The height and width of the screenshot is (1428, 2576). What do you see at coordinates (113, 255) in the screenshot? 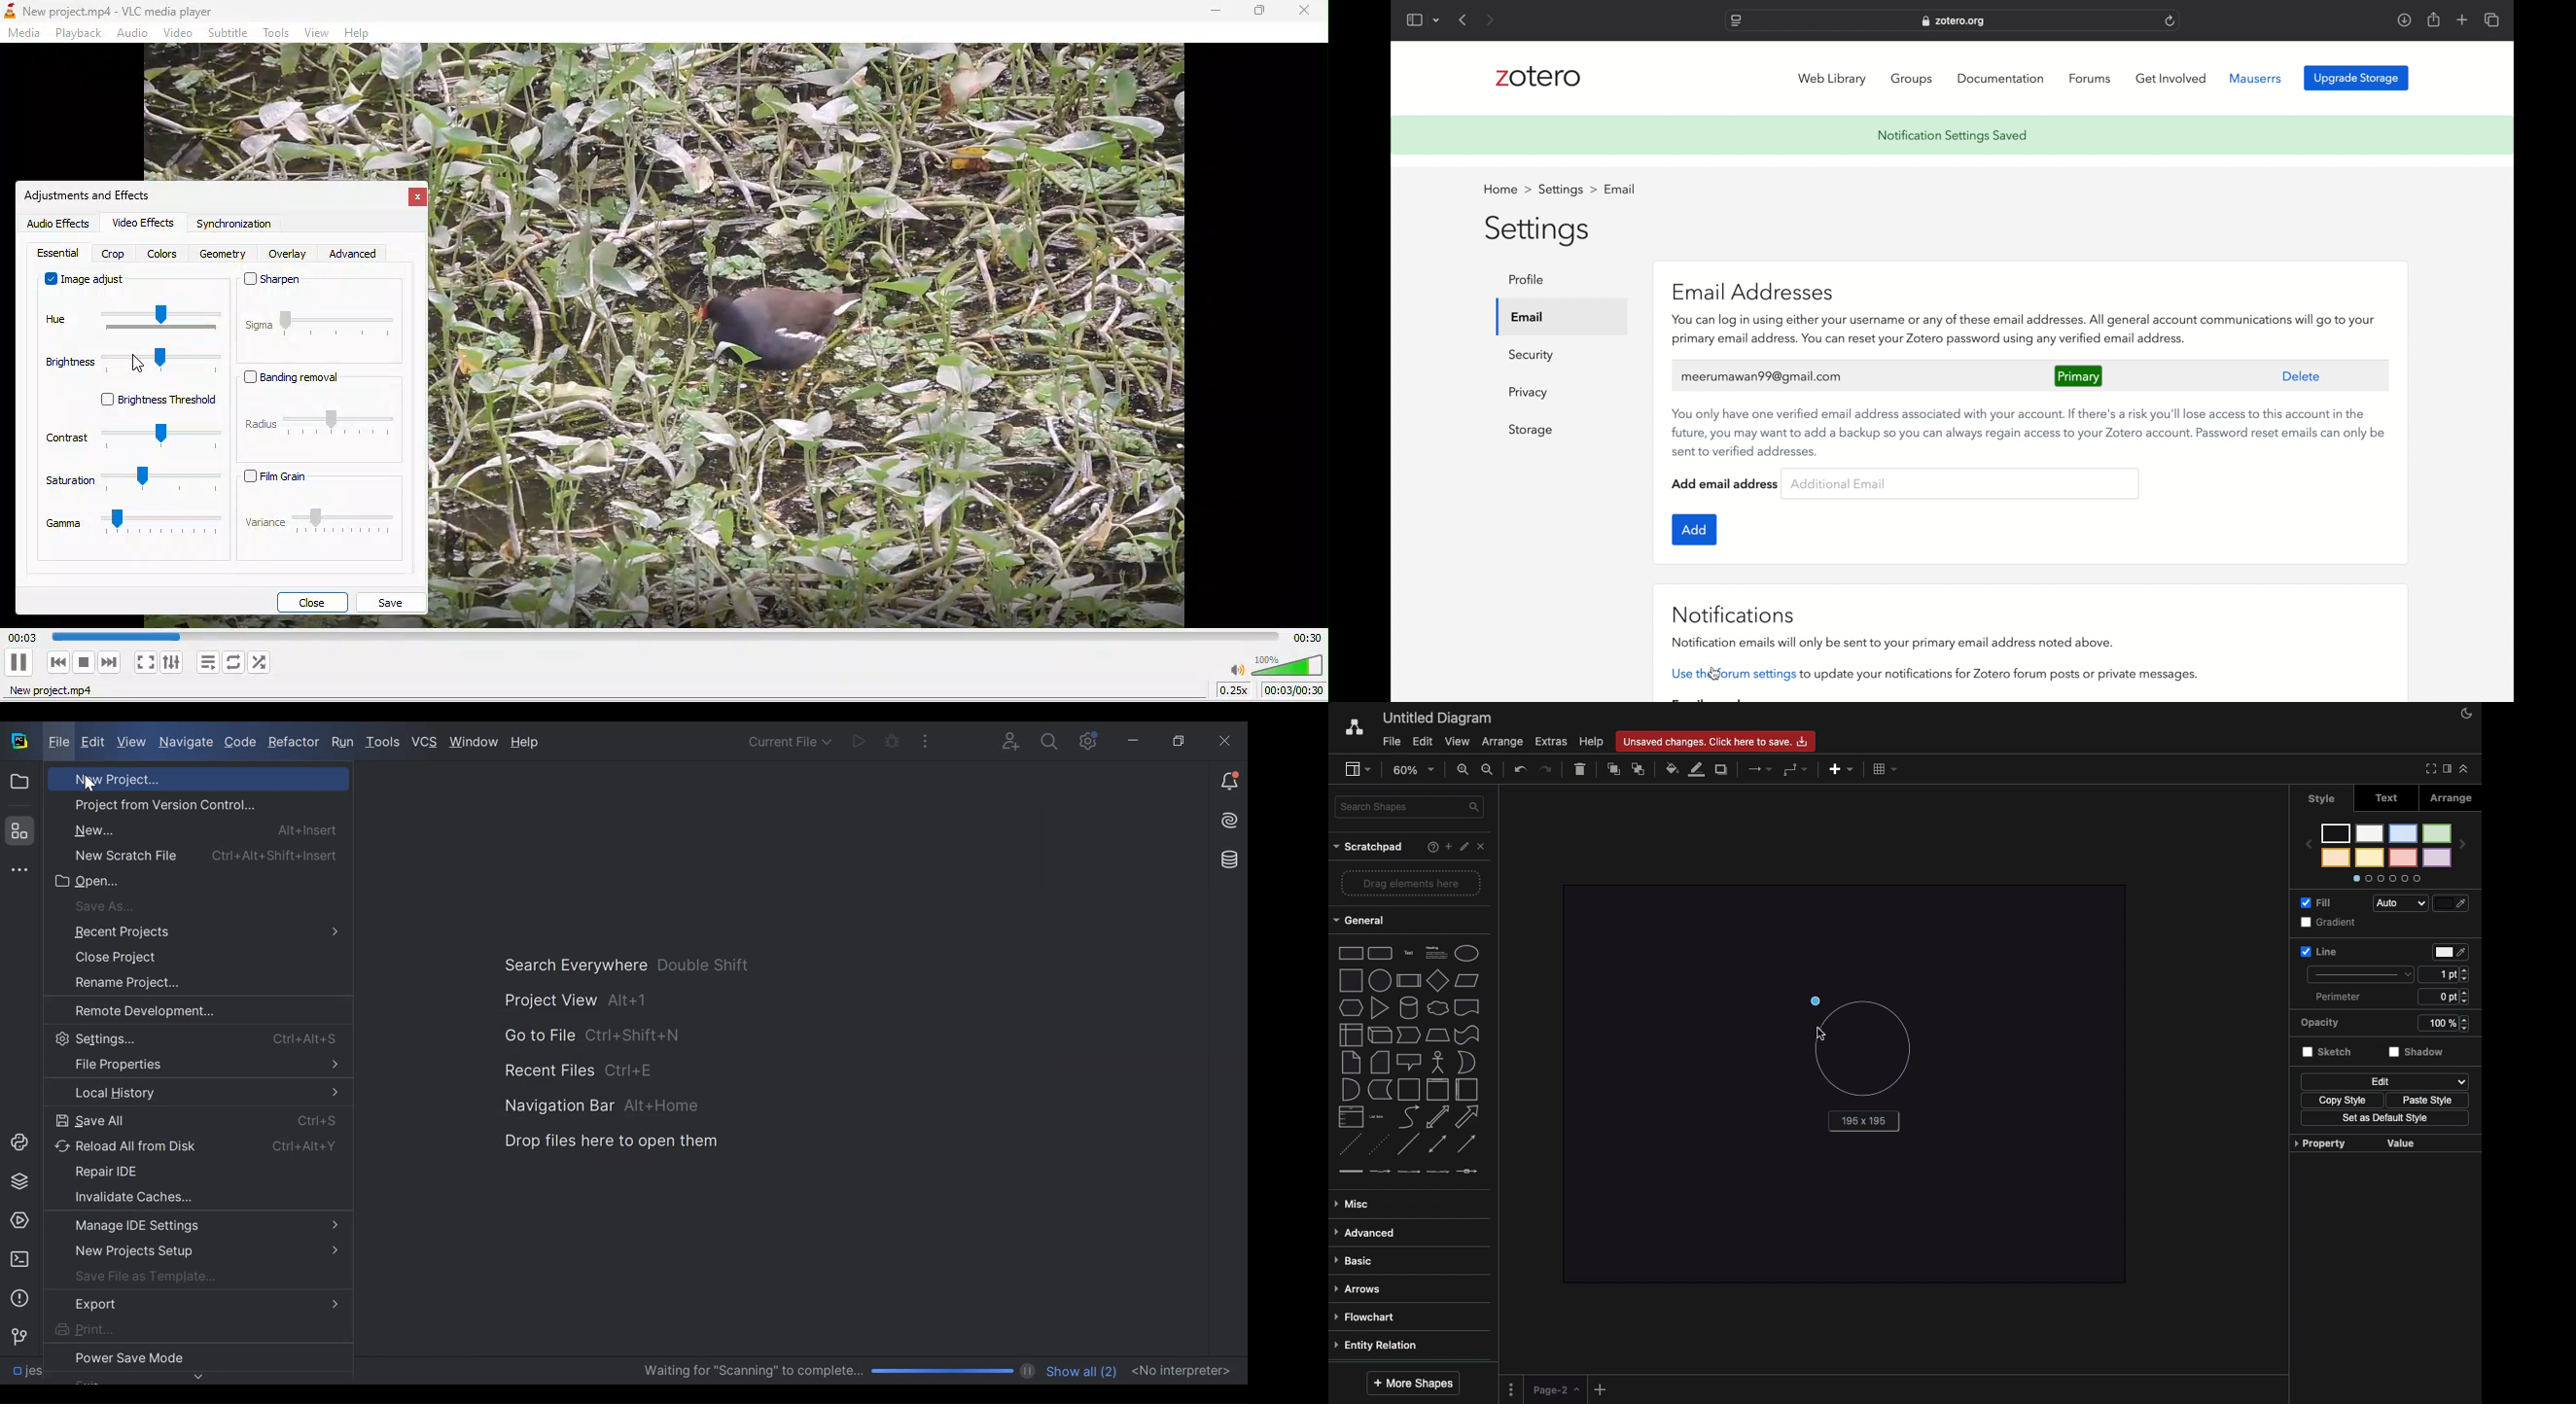
I see `crop` at bounding box center [113, 255].